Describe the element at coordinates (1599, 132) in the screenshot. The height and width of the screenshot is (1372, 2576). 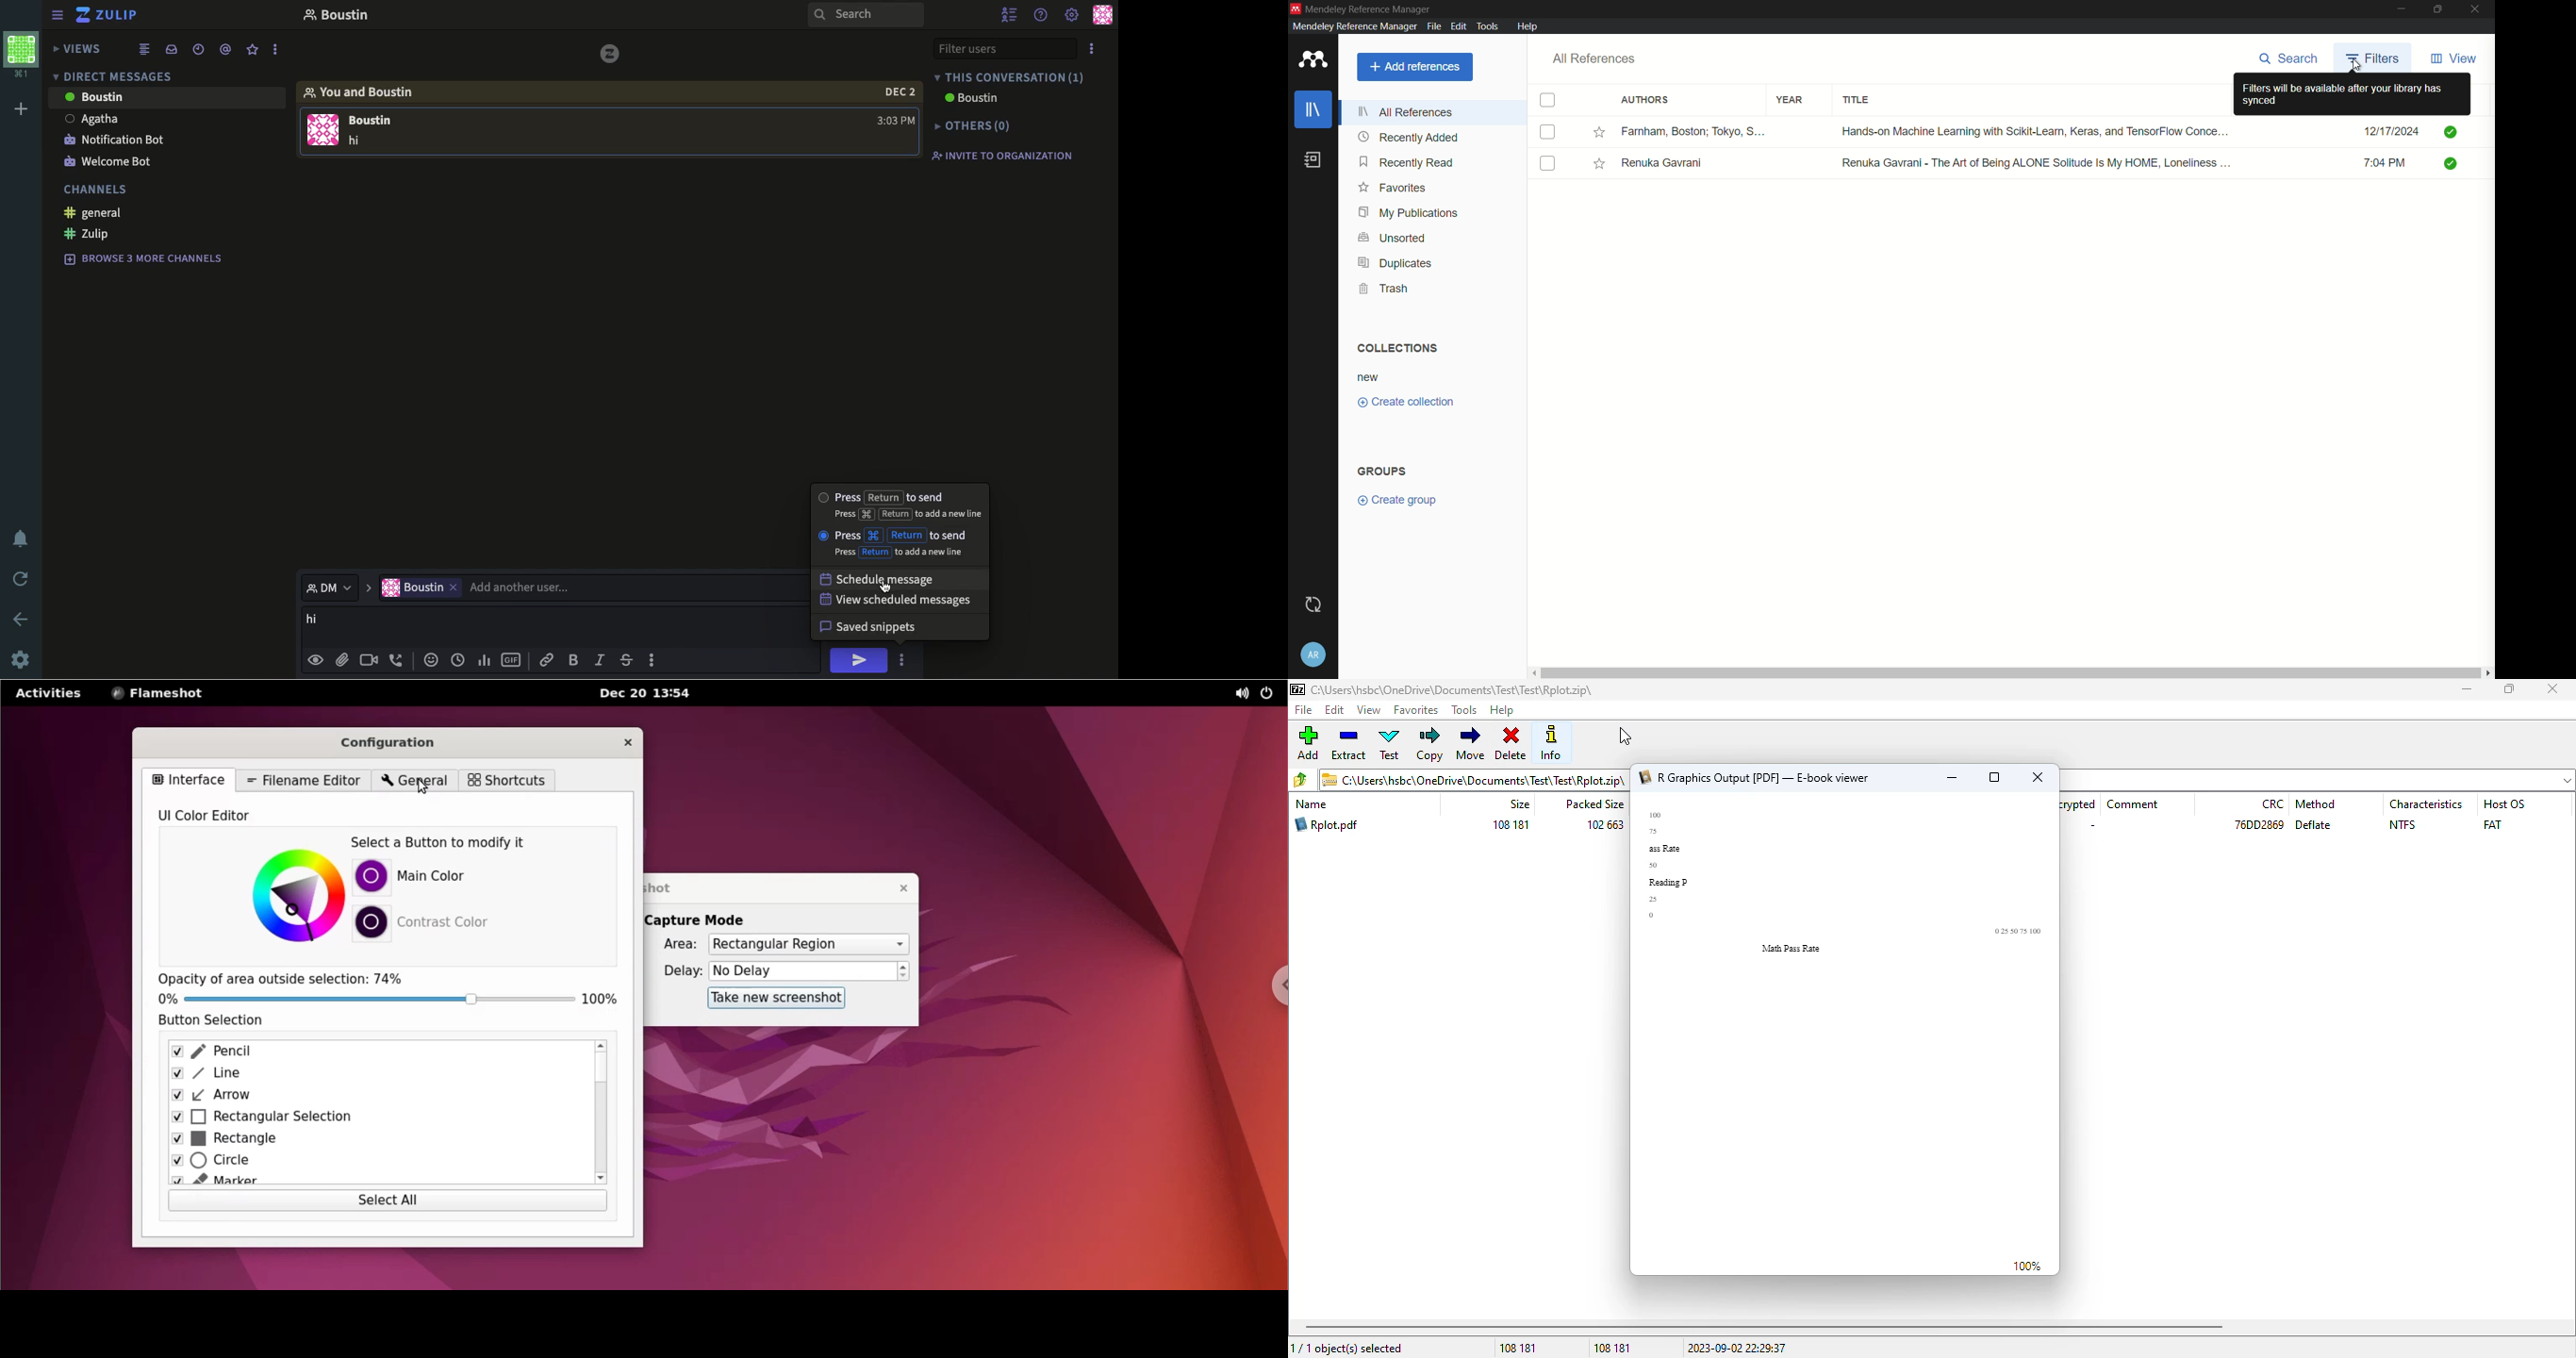
I see `Starred` at that location.